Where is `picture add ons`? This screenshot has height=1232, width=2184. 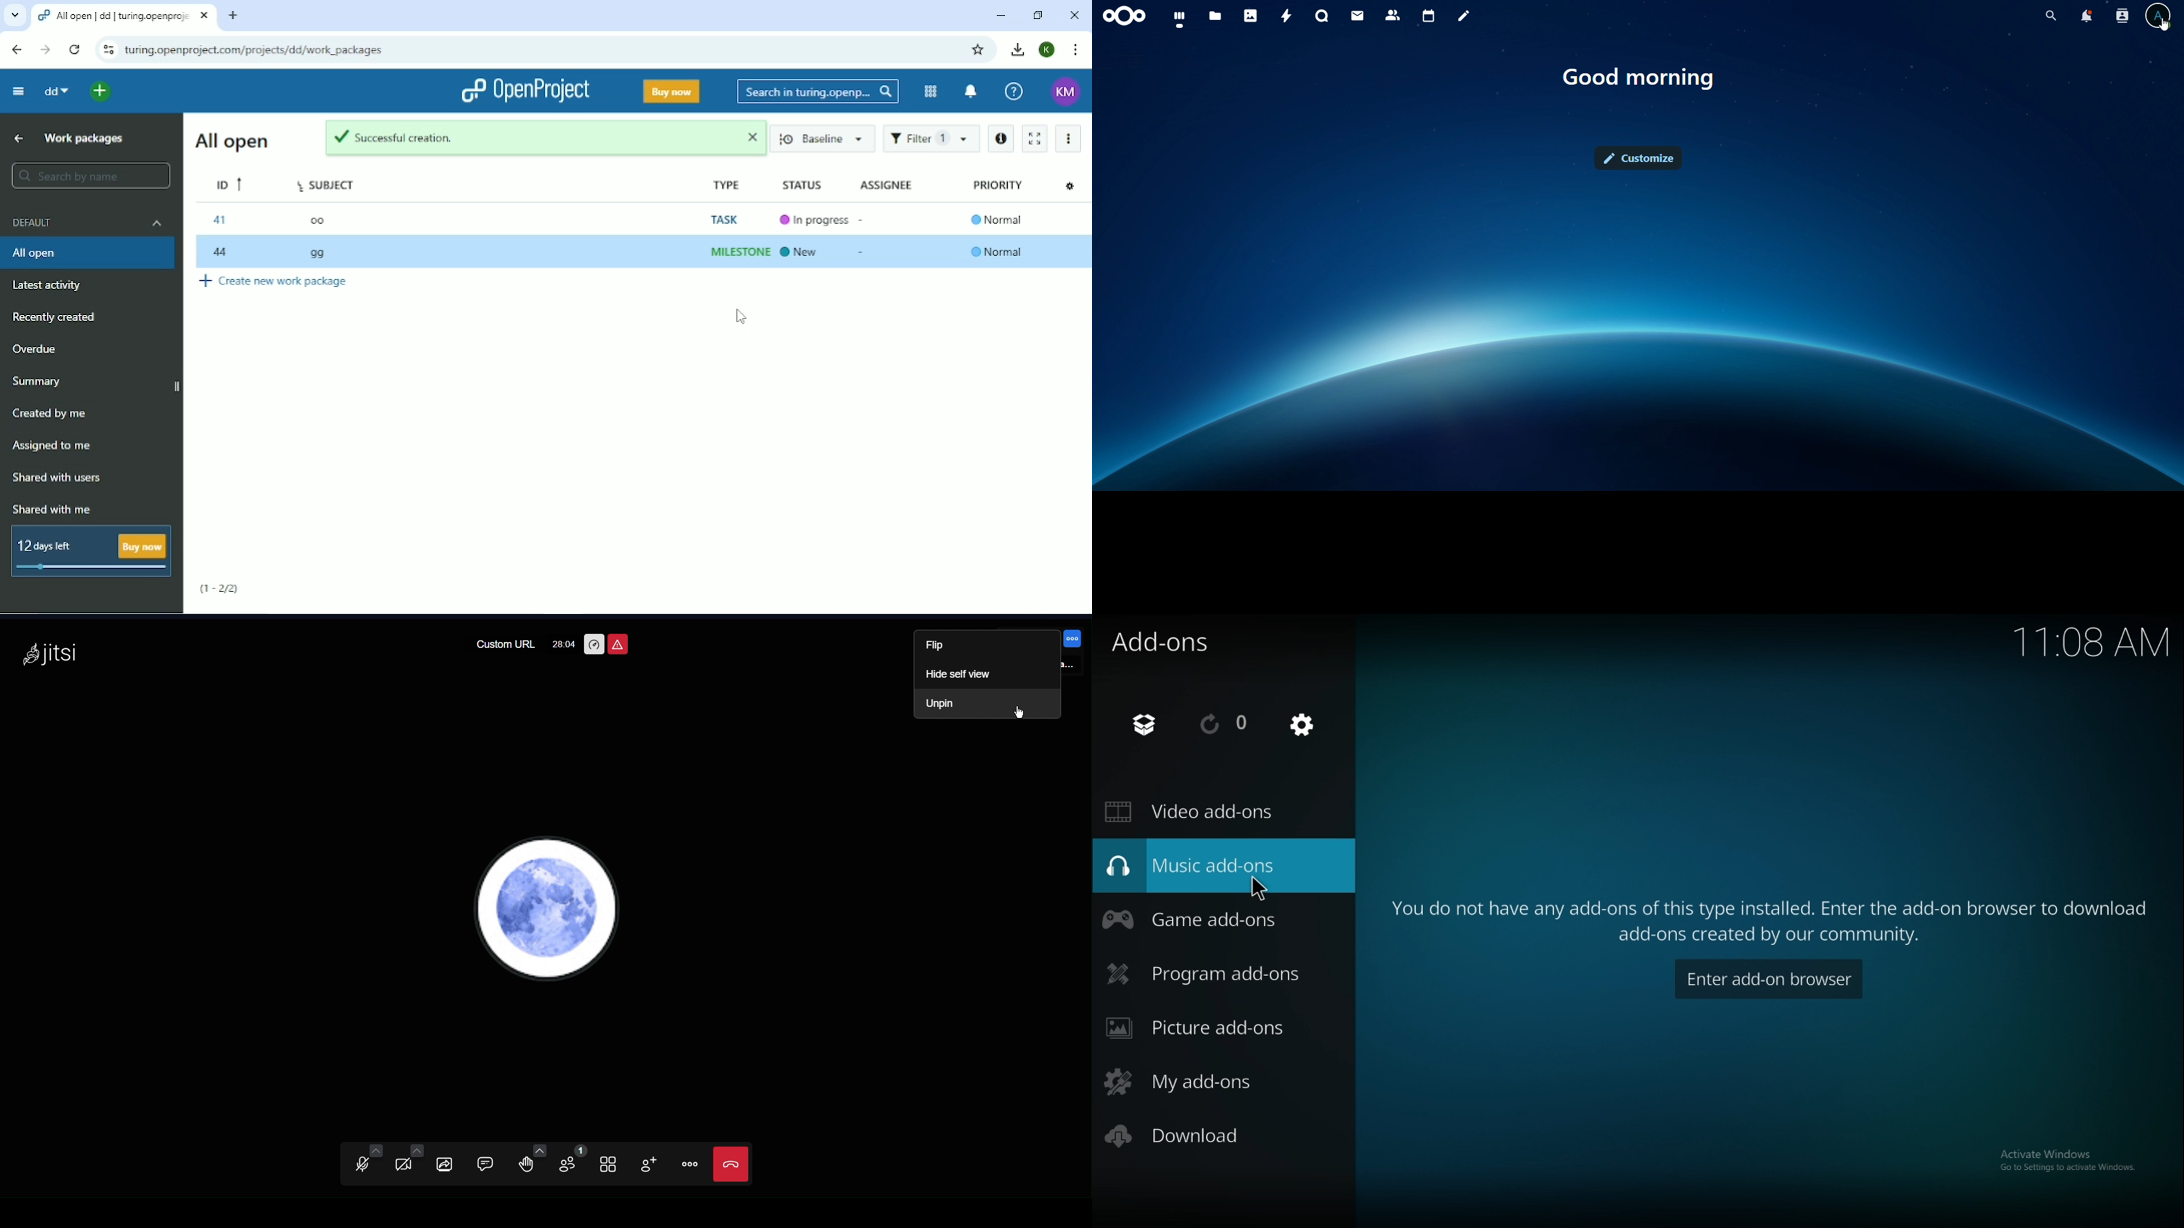 picture add ons is located at coordinates (1206, 1028).